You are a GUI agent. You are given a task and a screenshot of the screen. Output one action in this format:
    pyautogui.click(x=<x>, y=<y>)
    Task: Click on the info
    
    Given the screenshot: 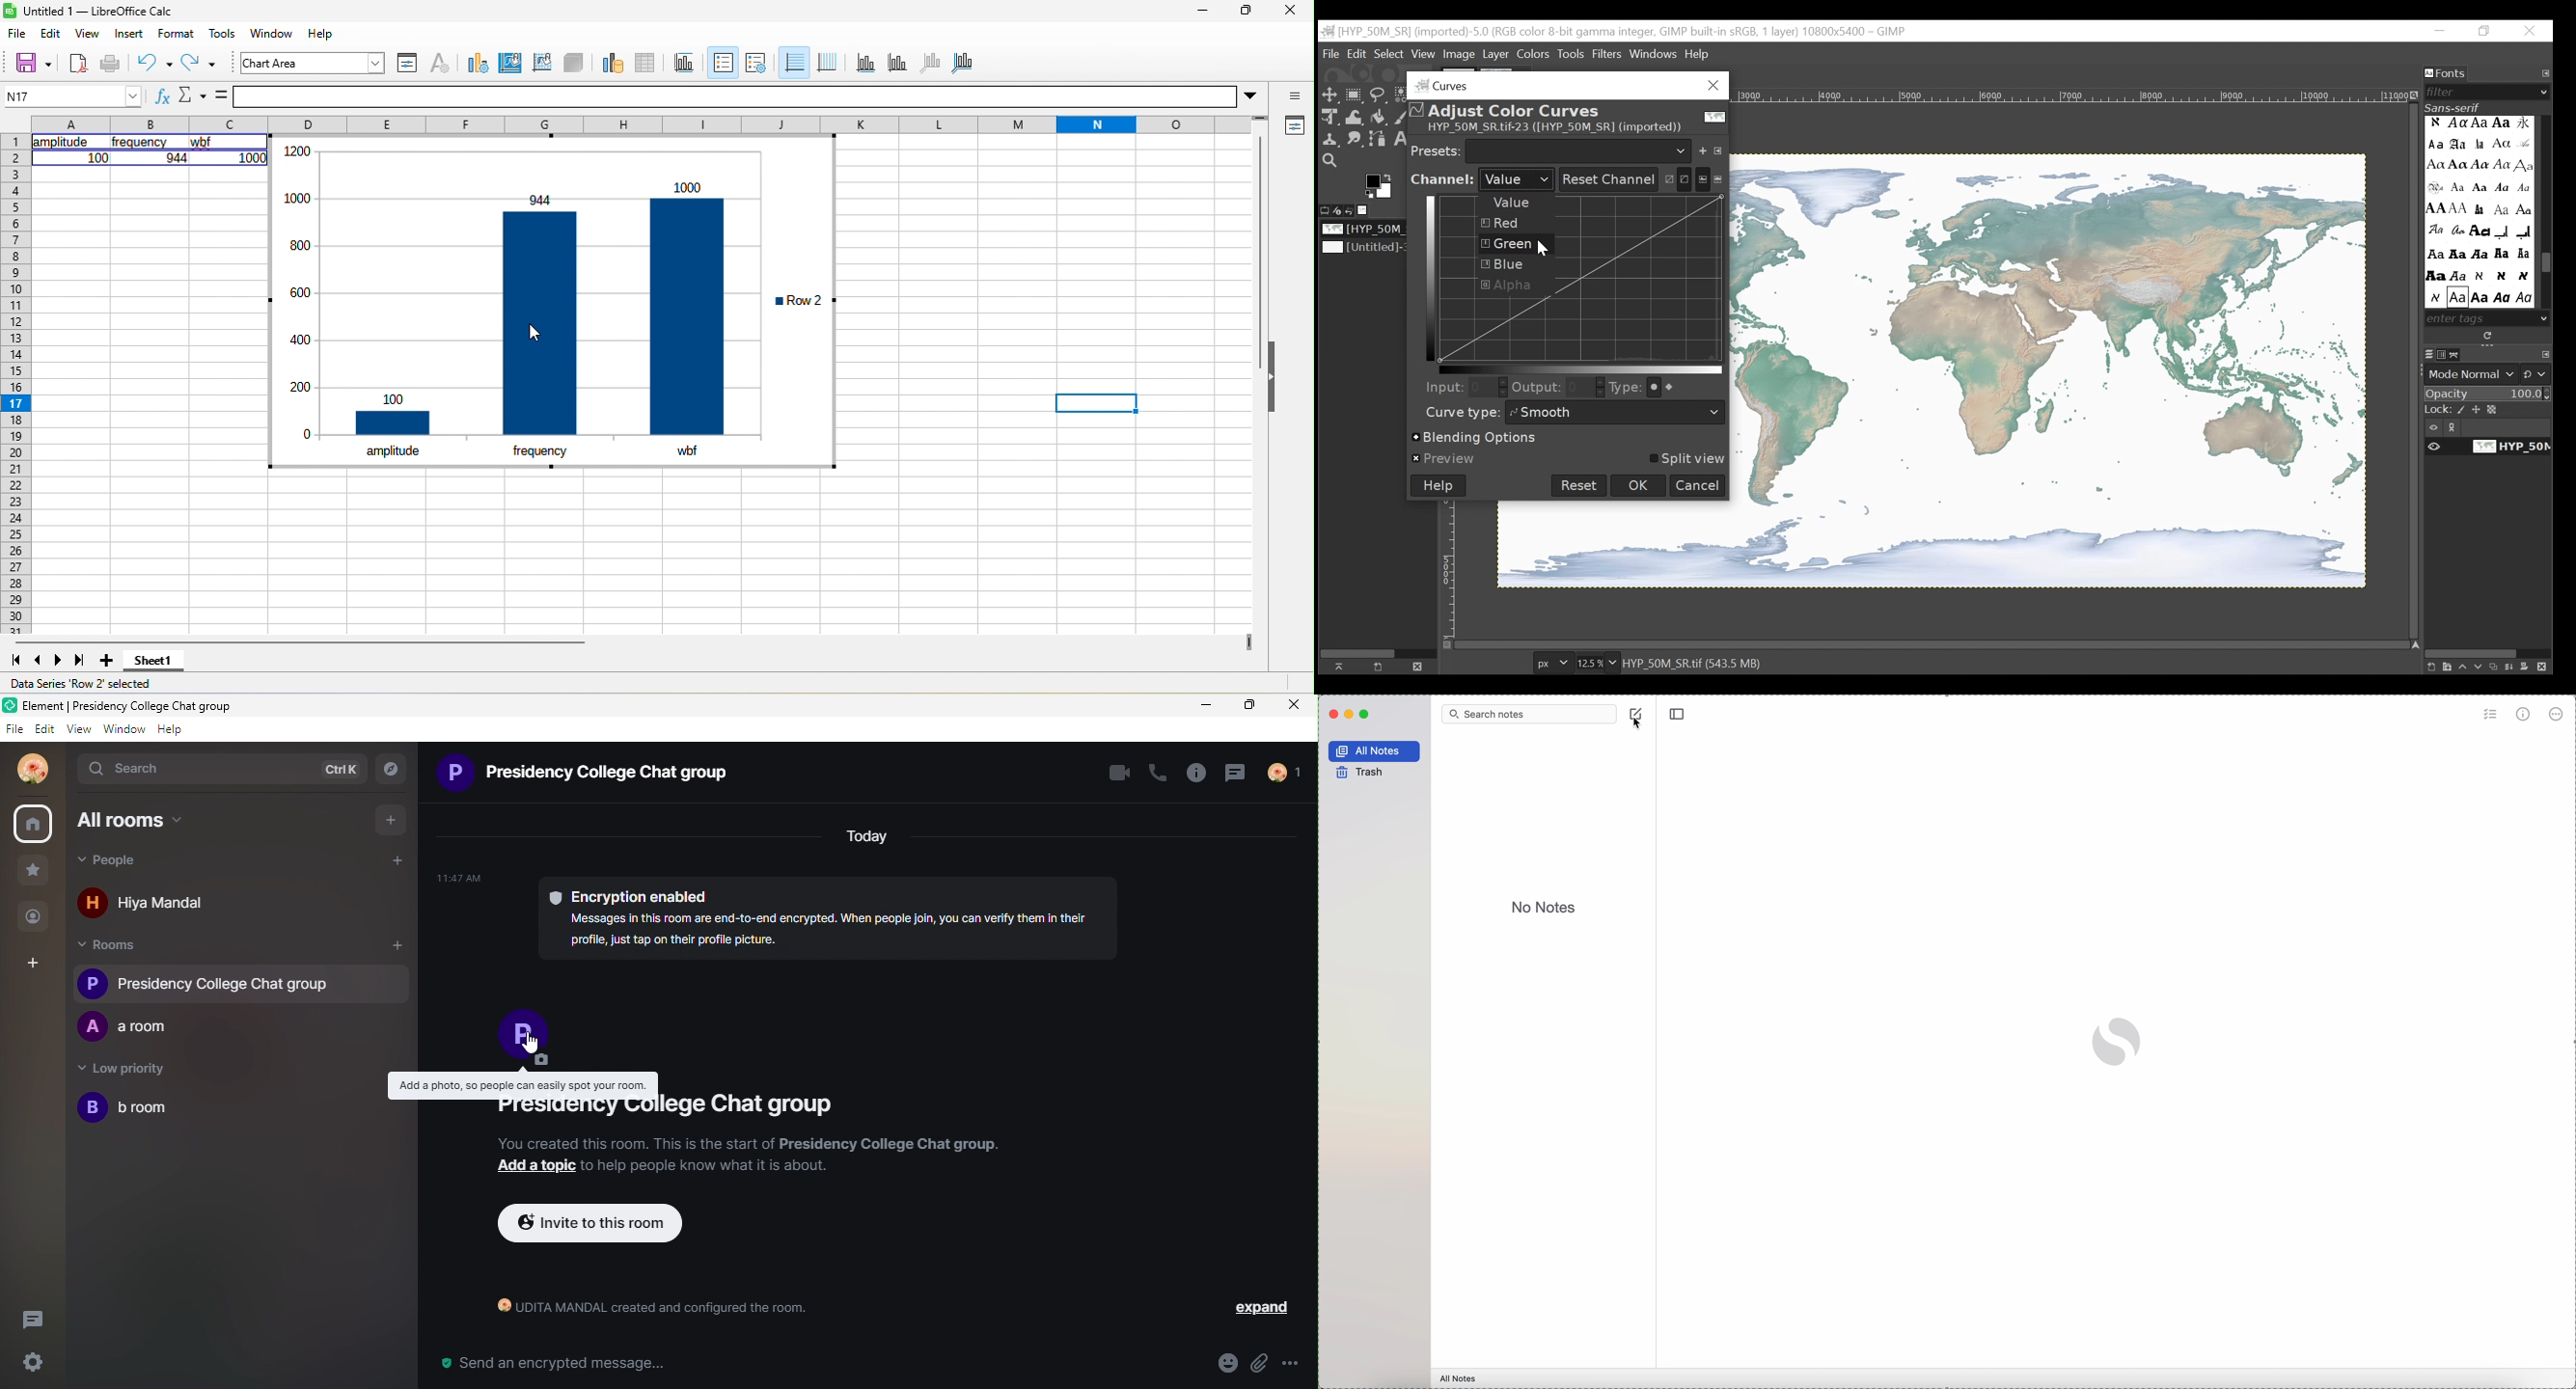 What is the action you would take?
    pyautogui.click(x=1198, y=774)
    